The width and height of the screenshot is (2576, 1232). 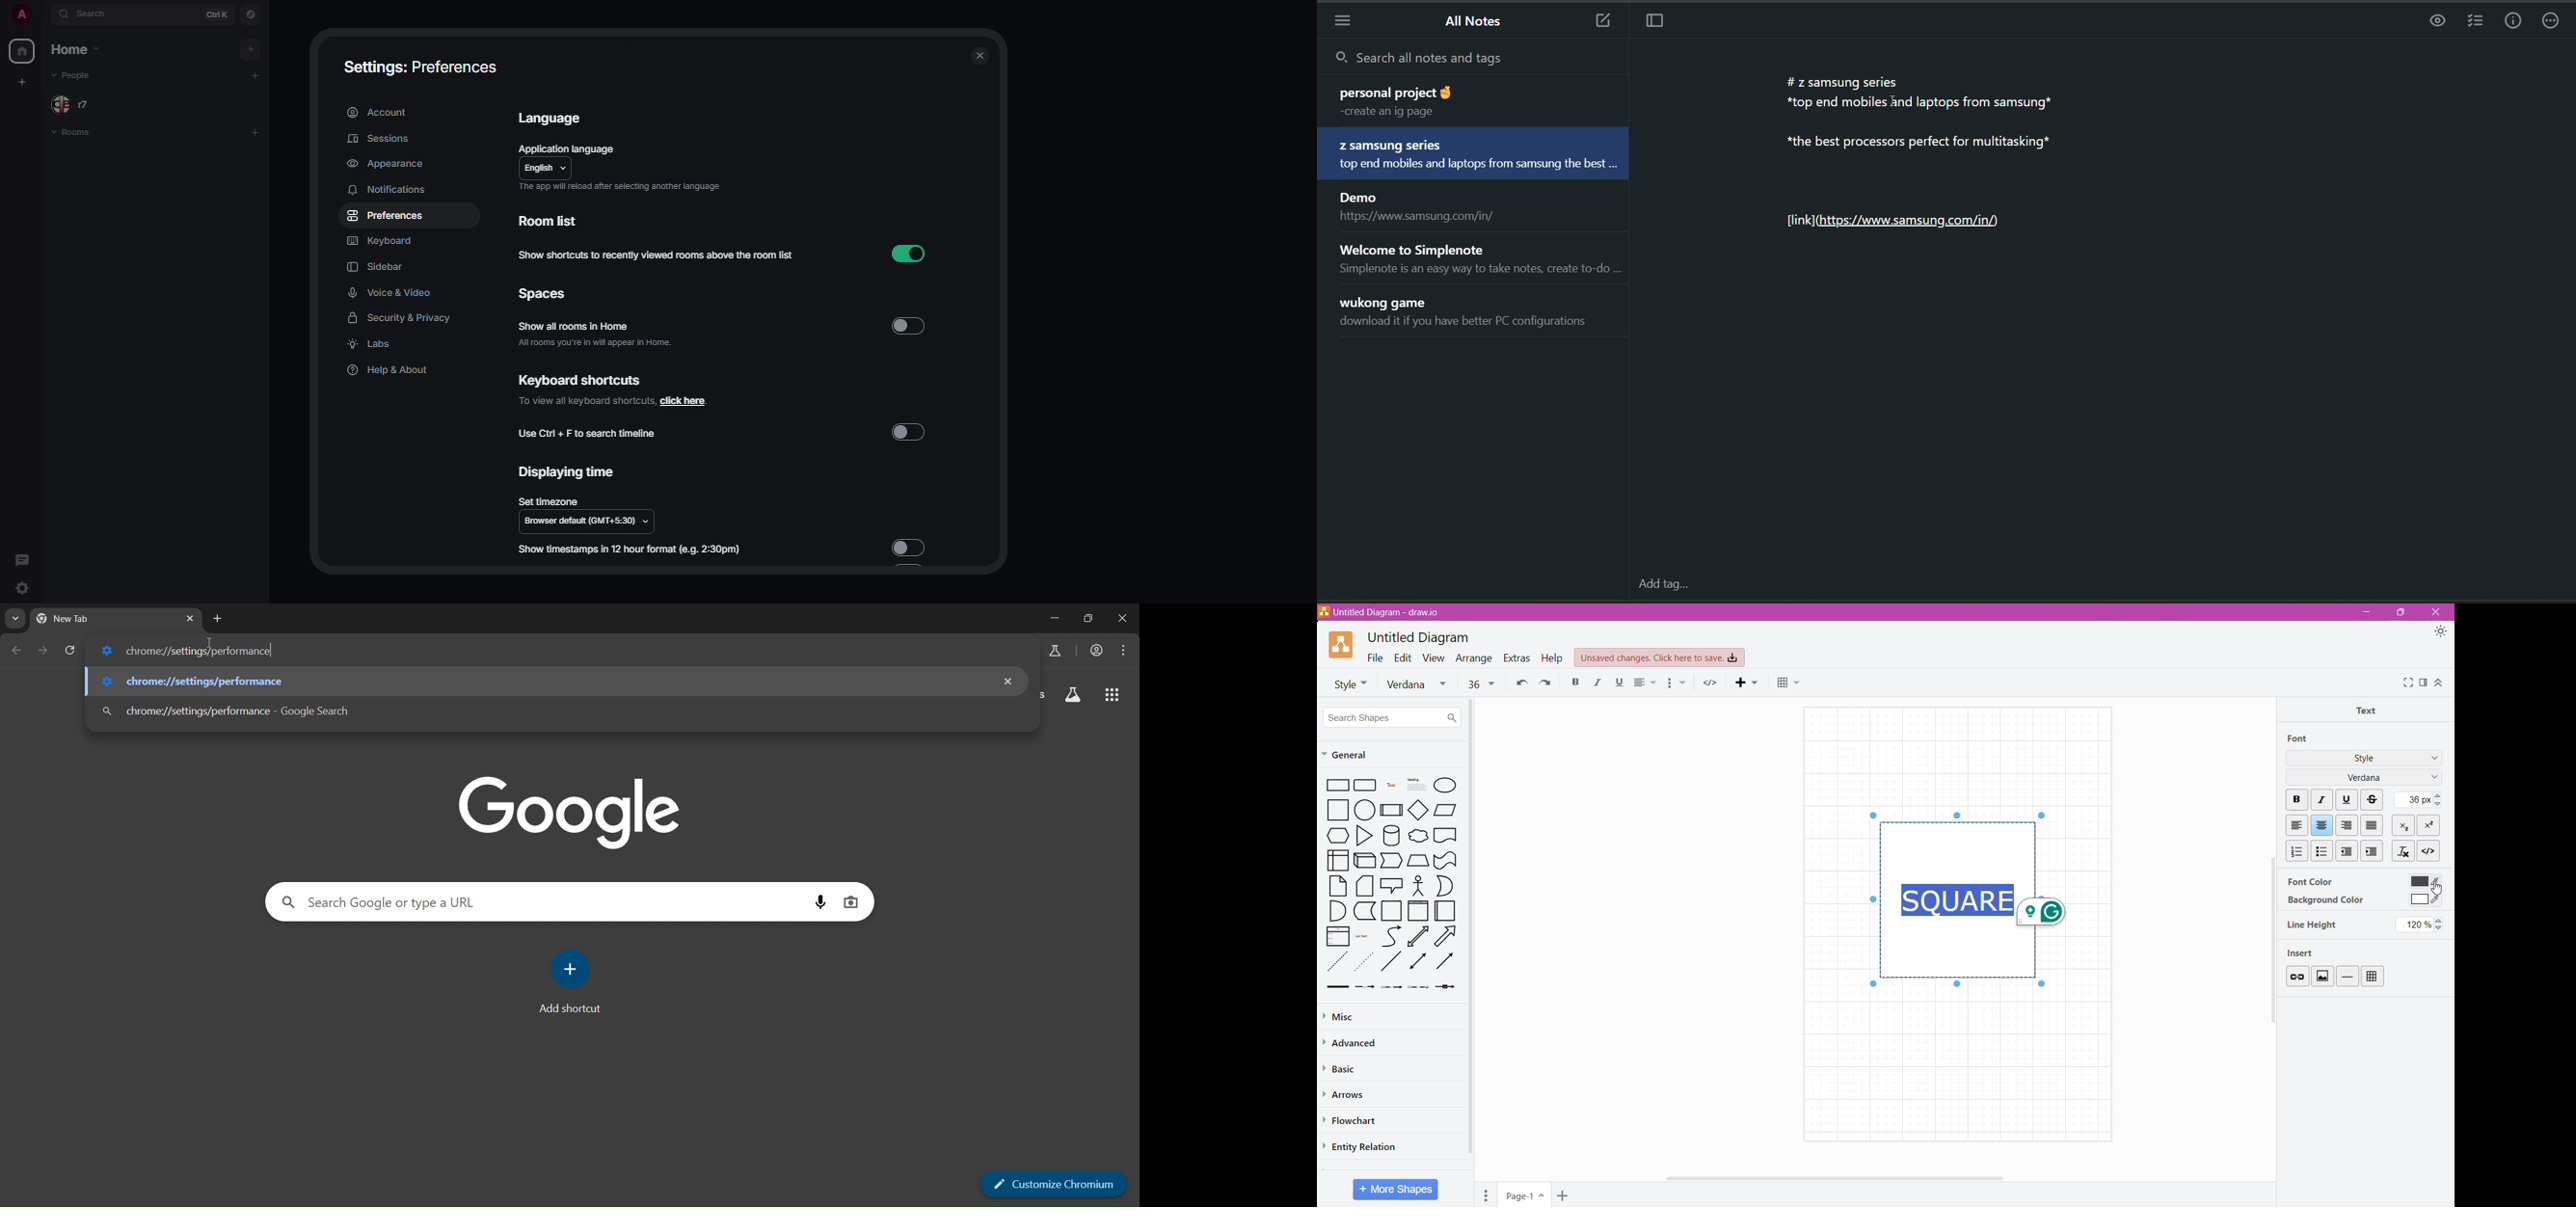 What do you see at coordinates (573, 988) in the screenshot?
I see `add shortcut` at bounding box center [573, 988].